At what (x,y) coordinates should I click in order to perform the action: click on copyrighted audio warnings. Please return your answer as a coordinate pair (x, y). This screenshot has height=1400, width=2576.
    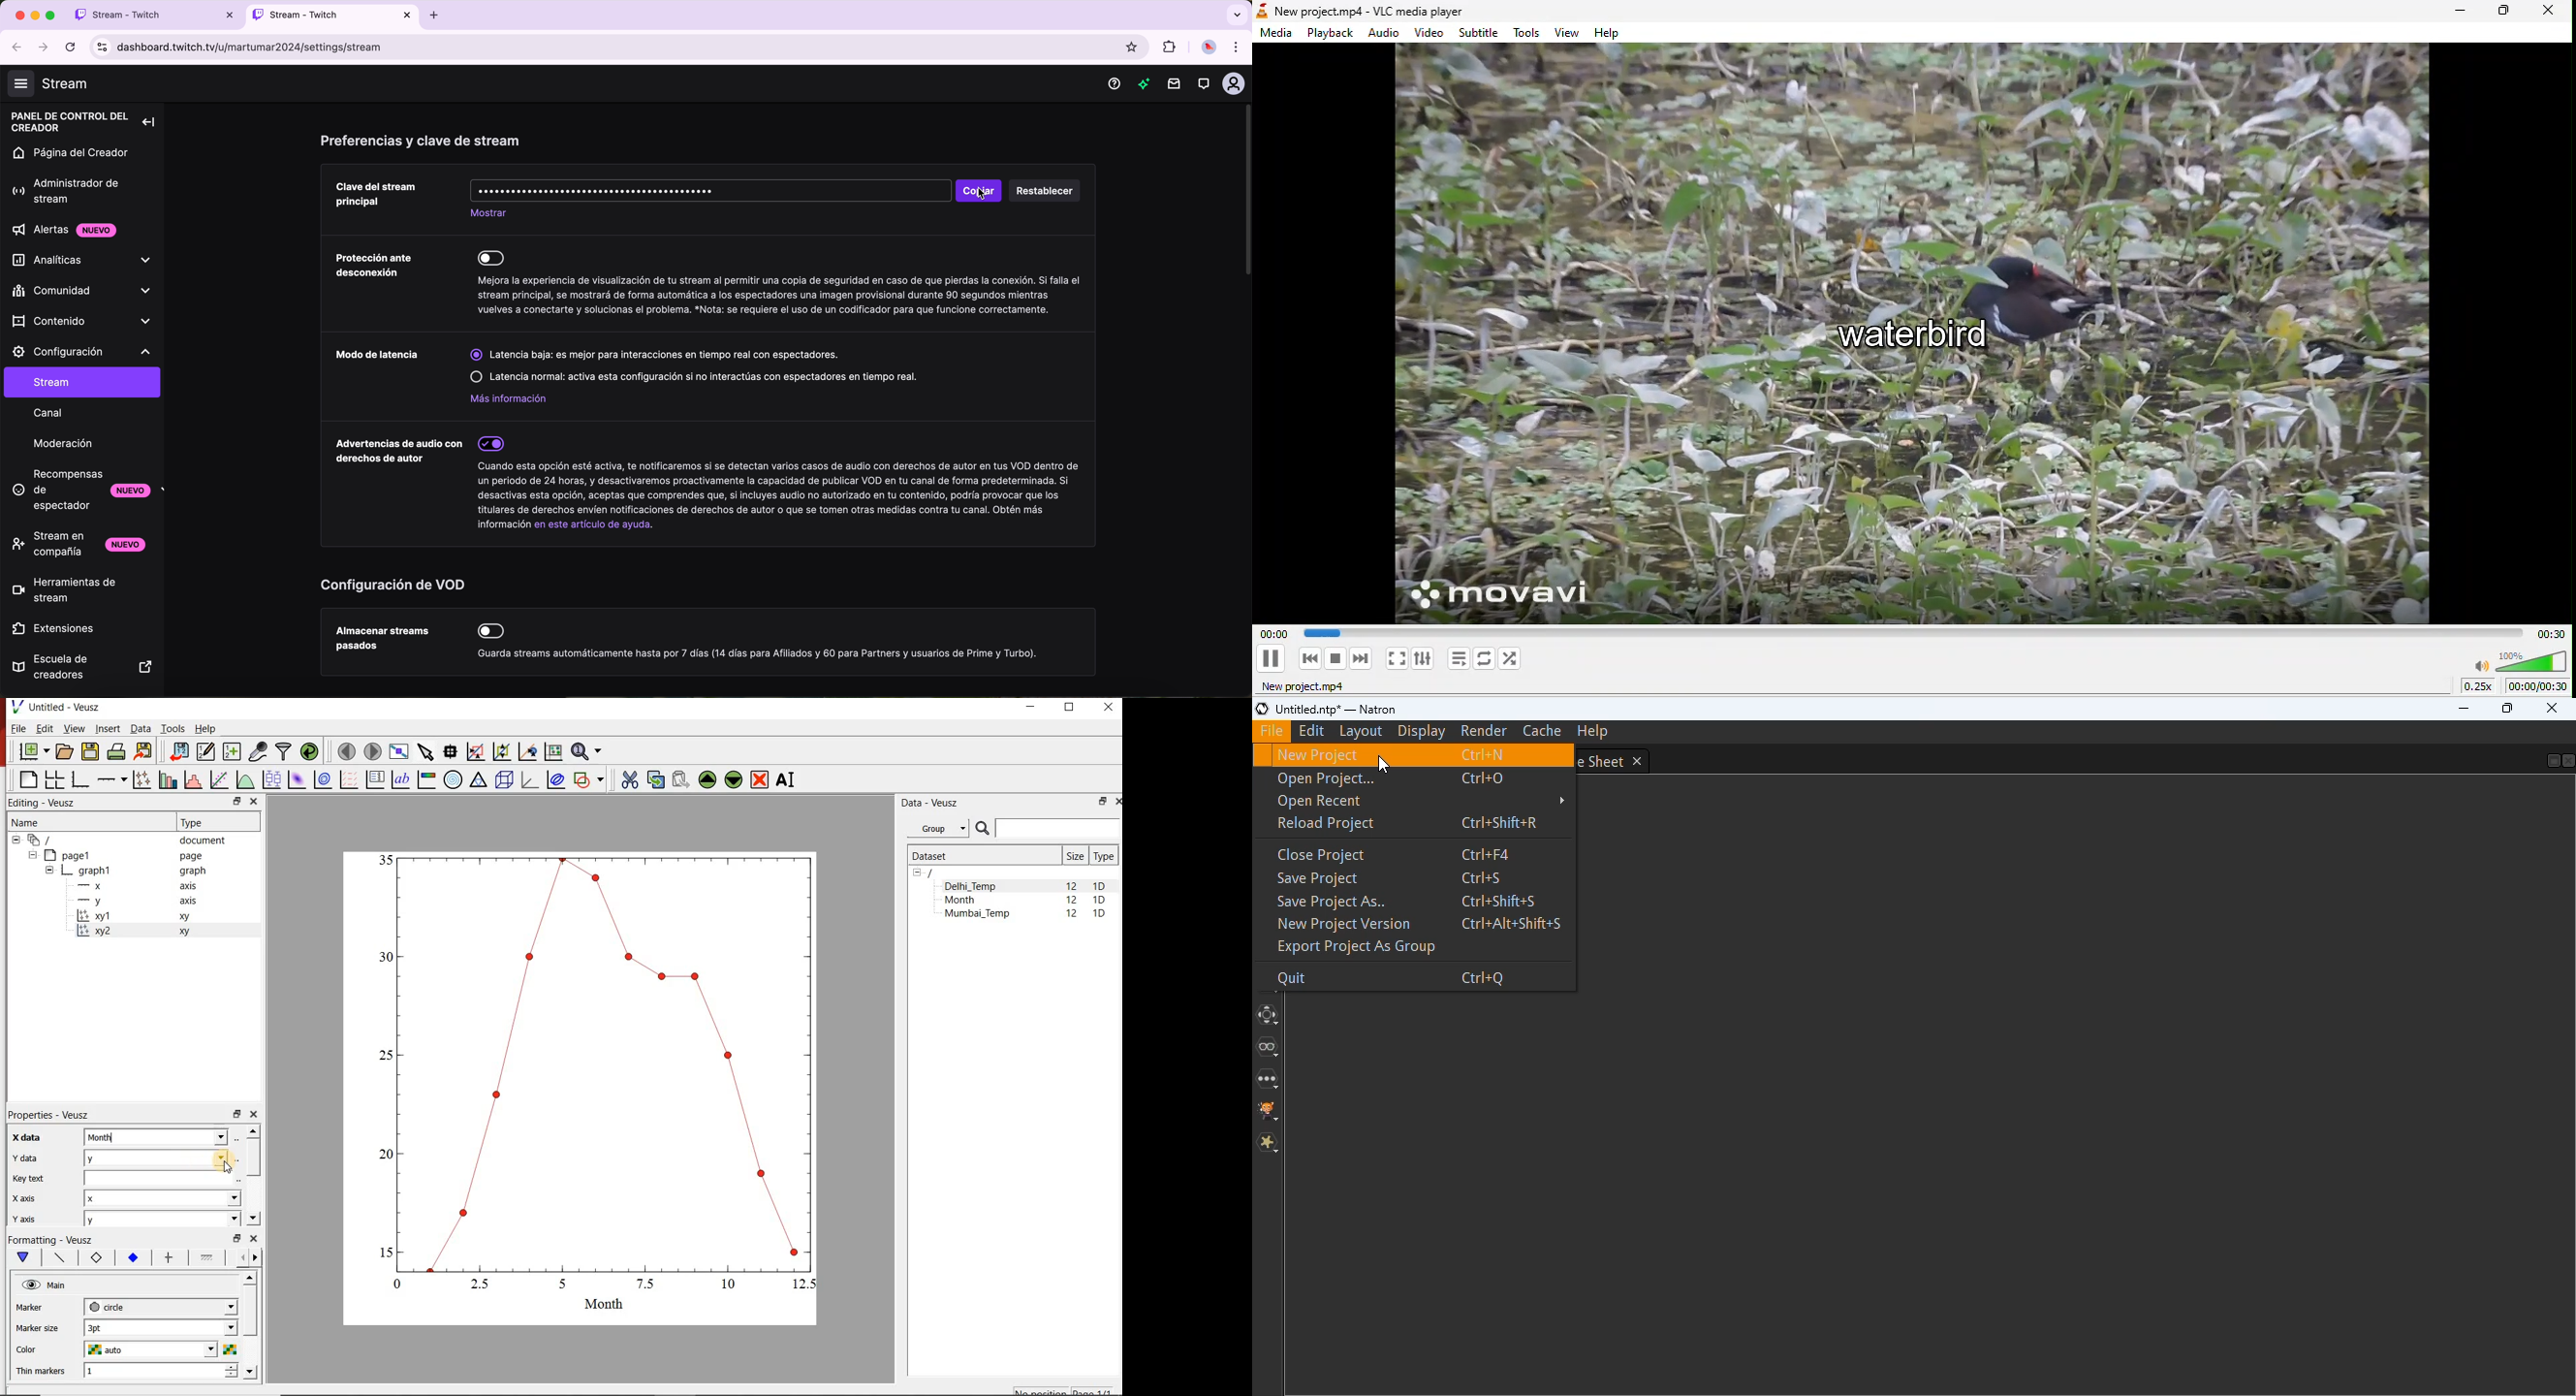
    Looking at the image, I should click on (400, 449).